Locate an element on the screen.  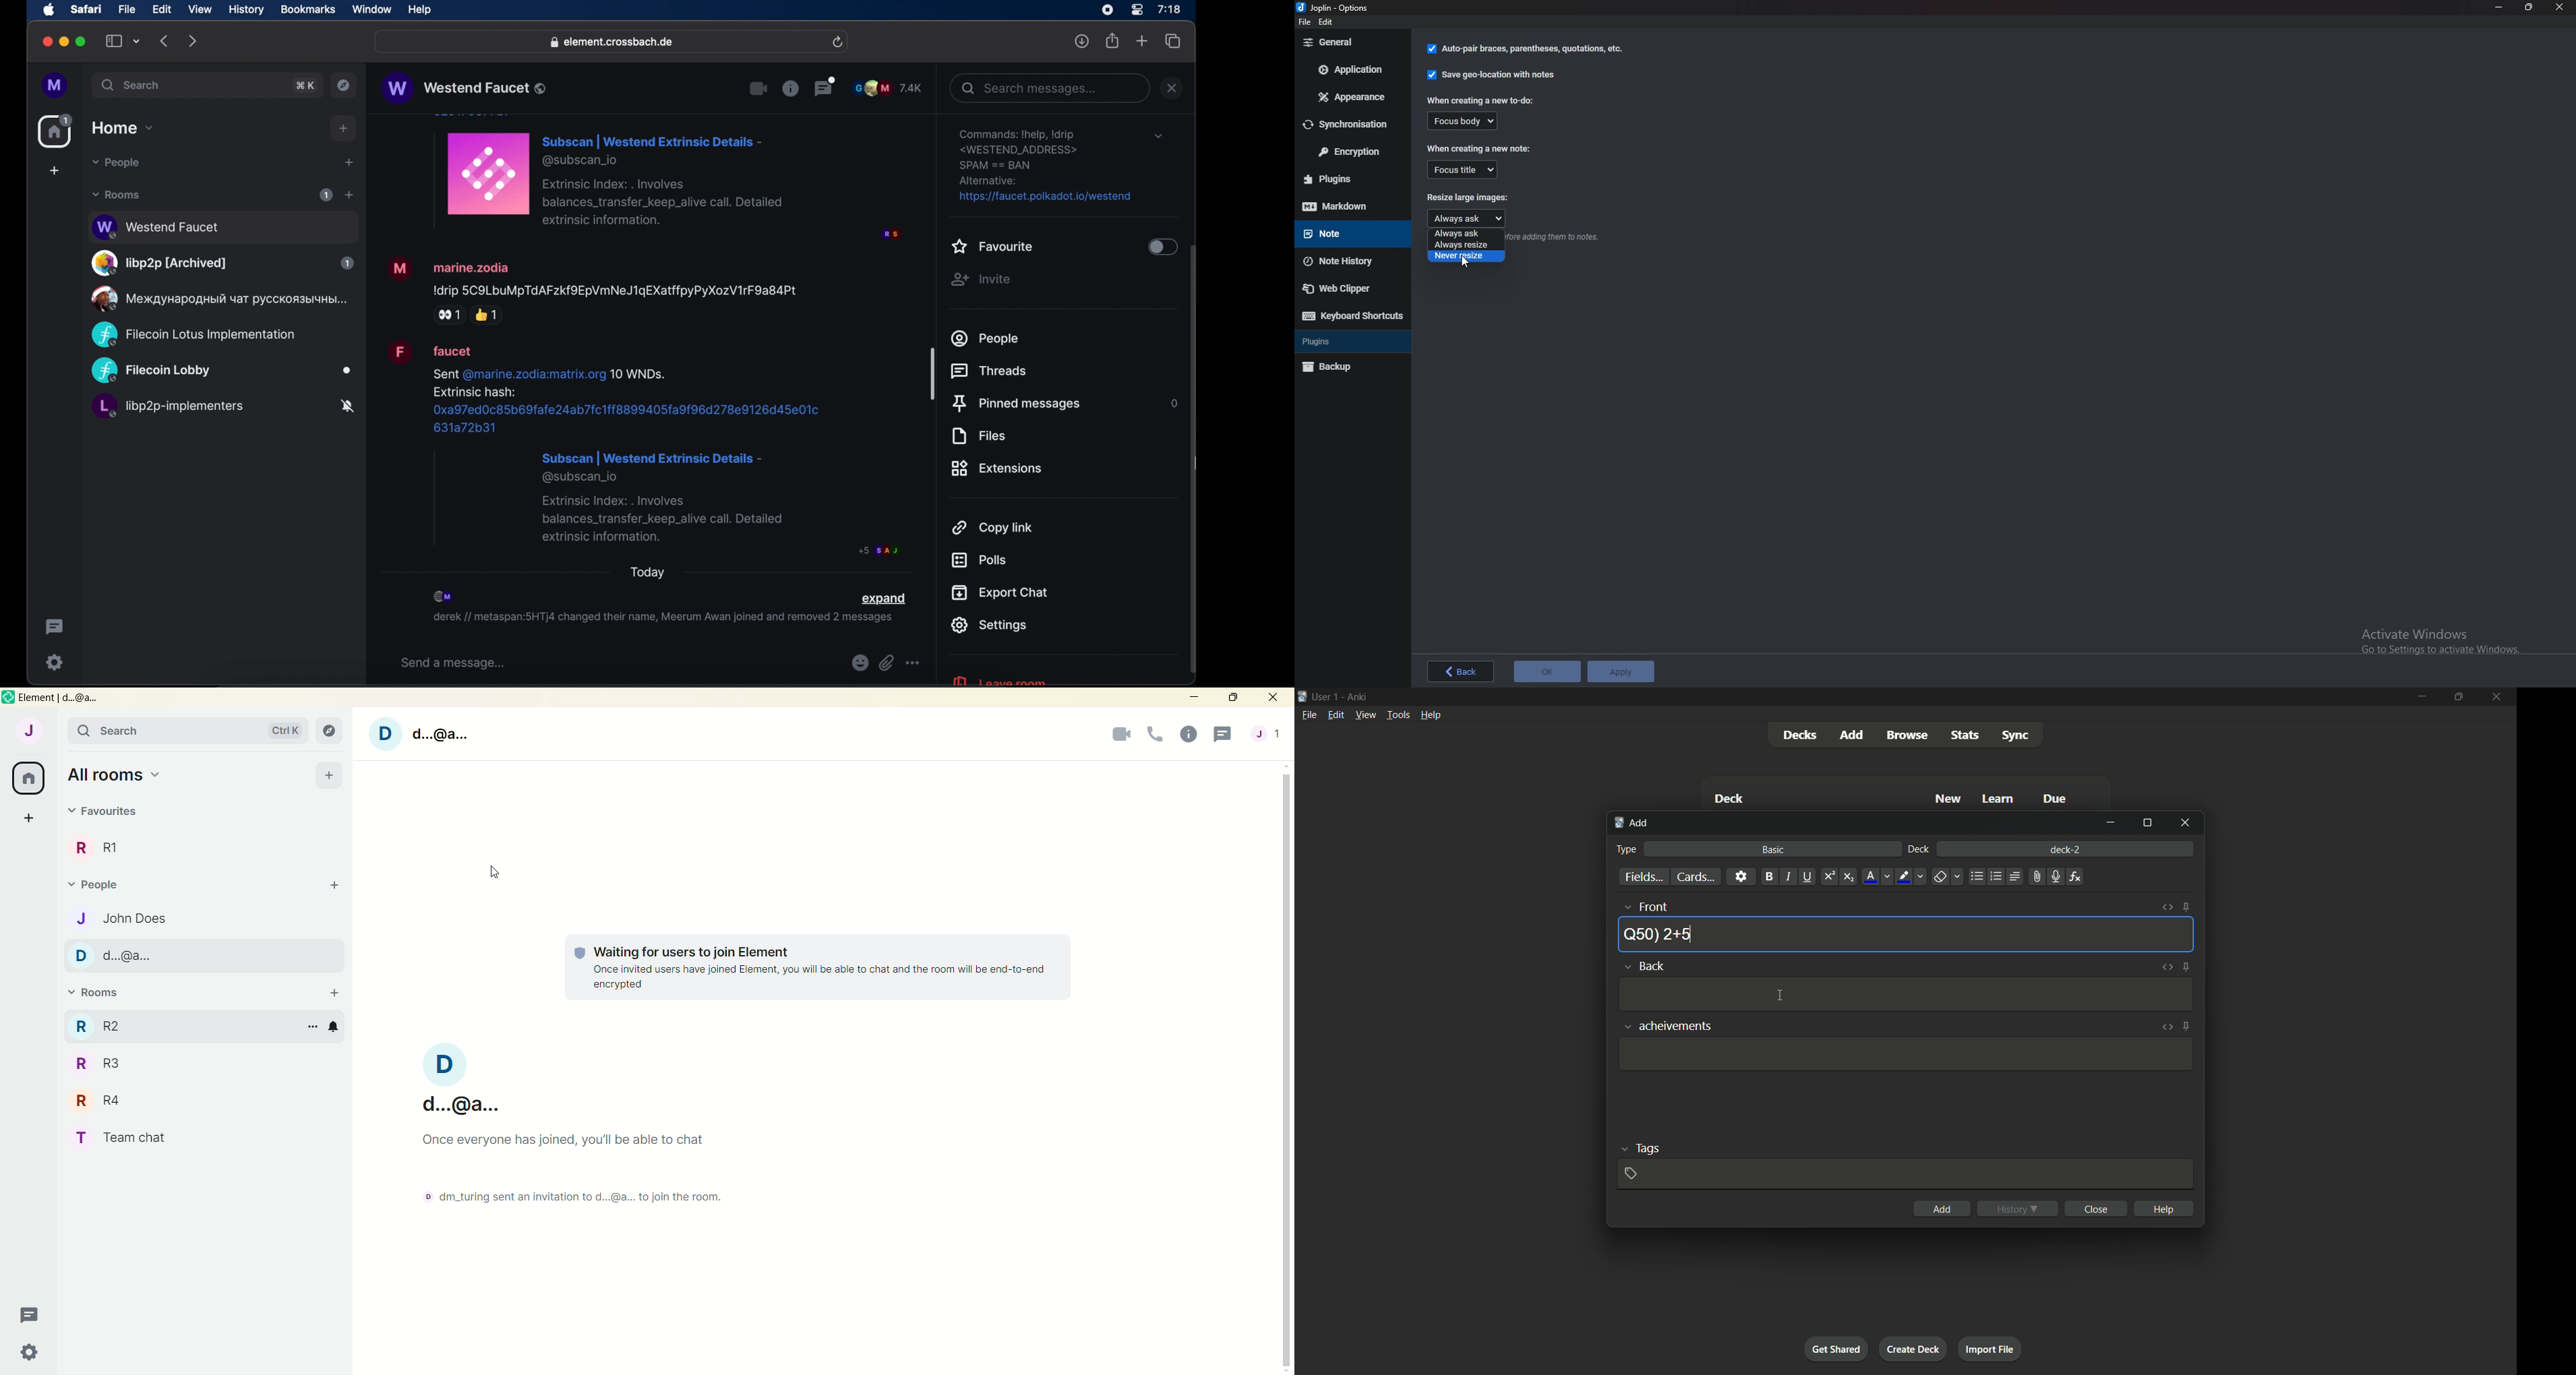
Resize is located at coordinates (2529, 7).